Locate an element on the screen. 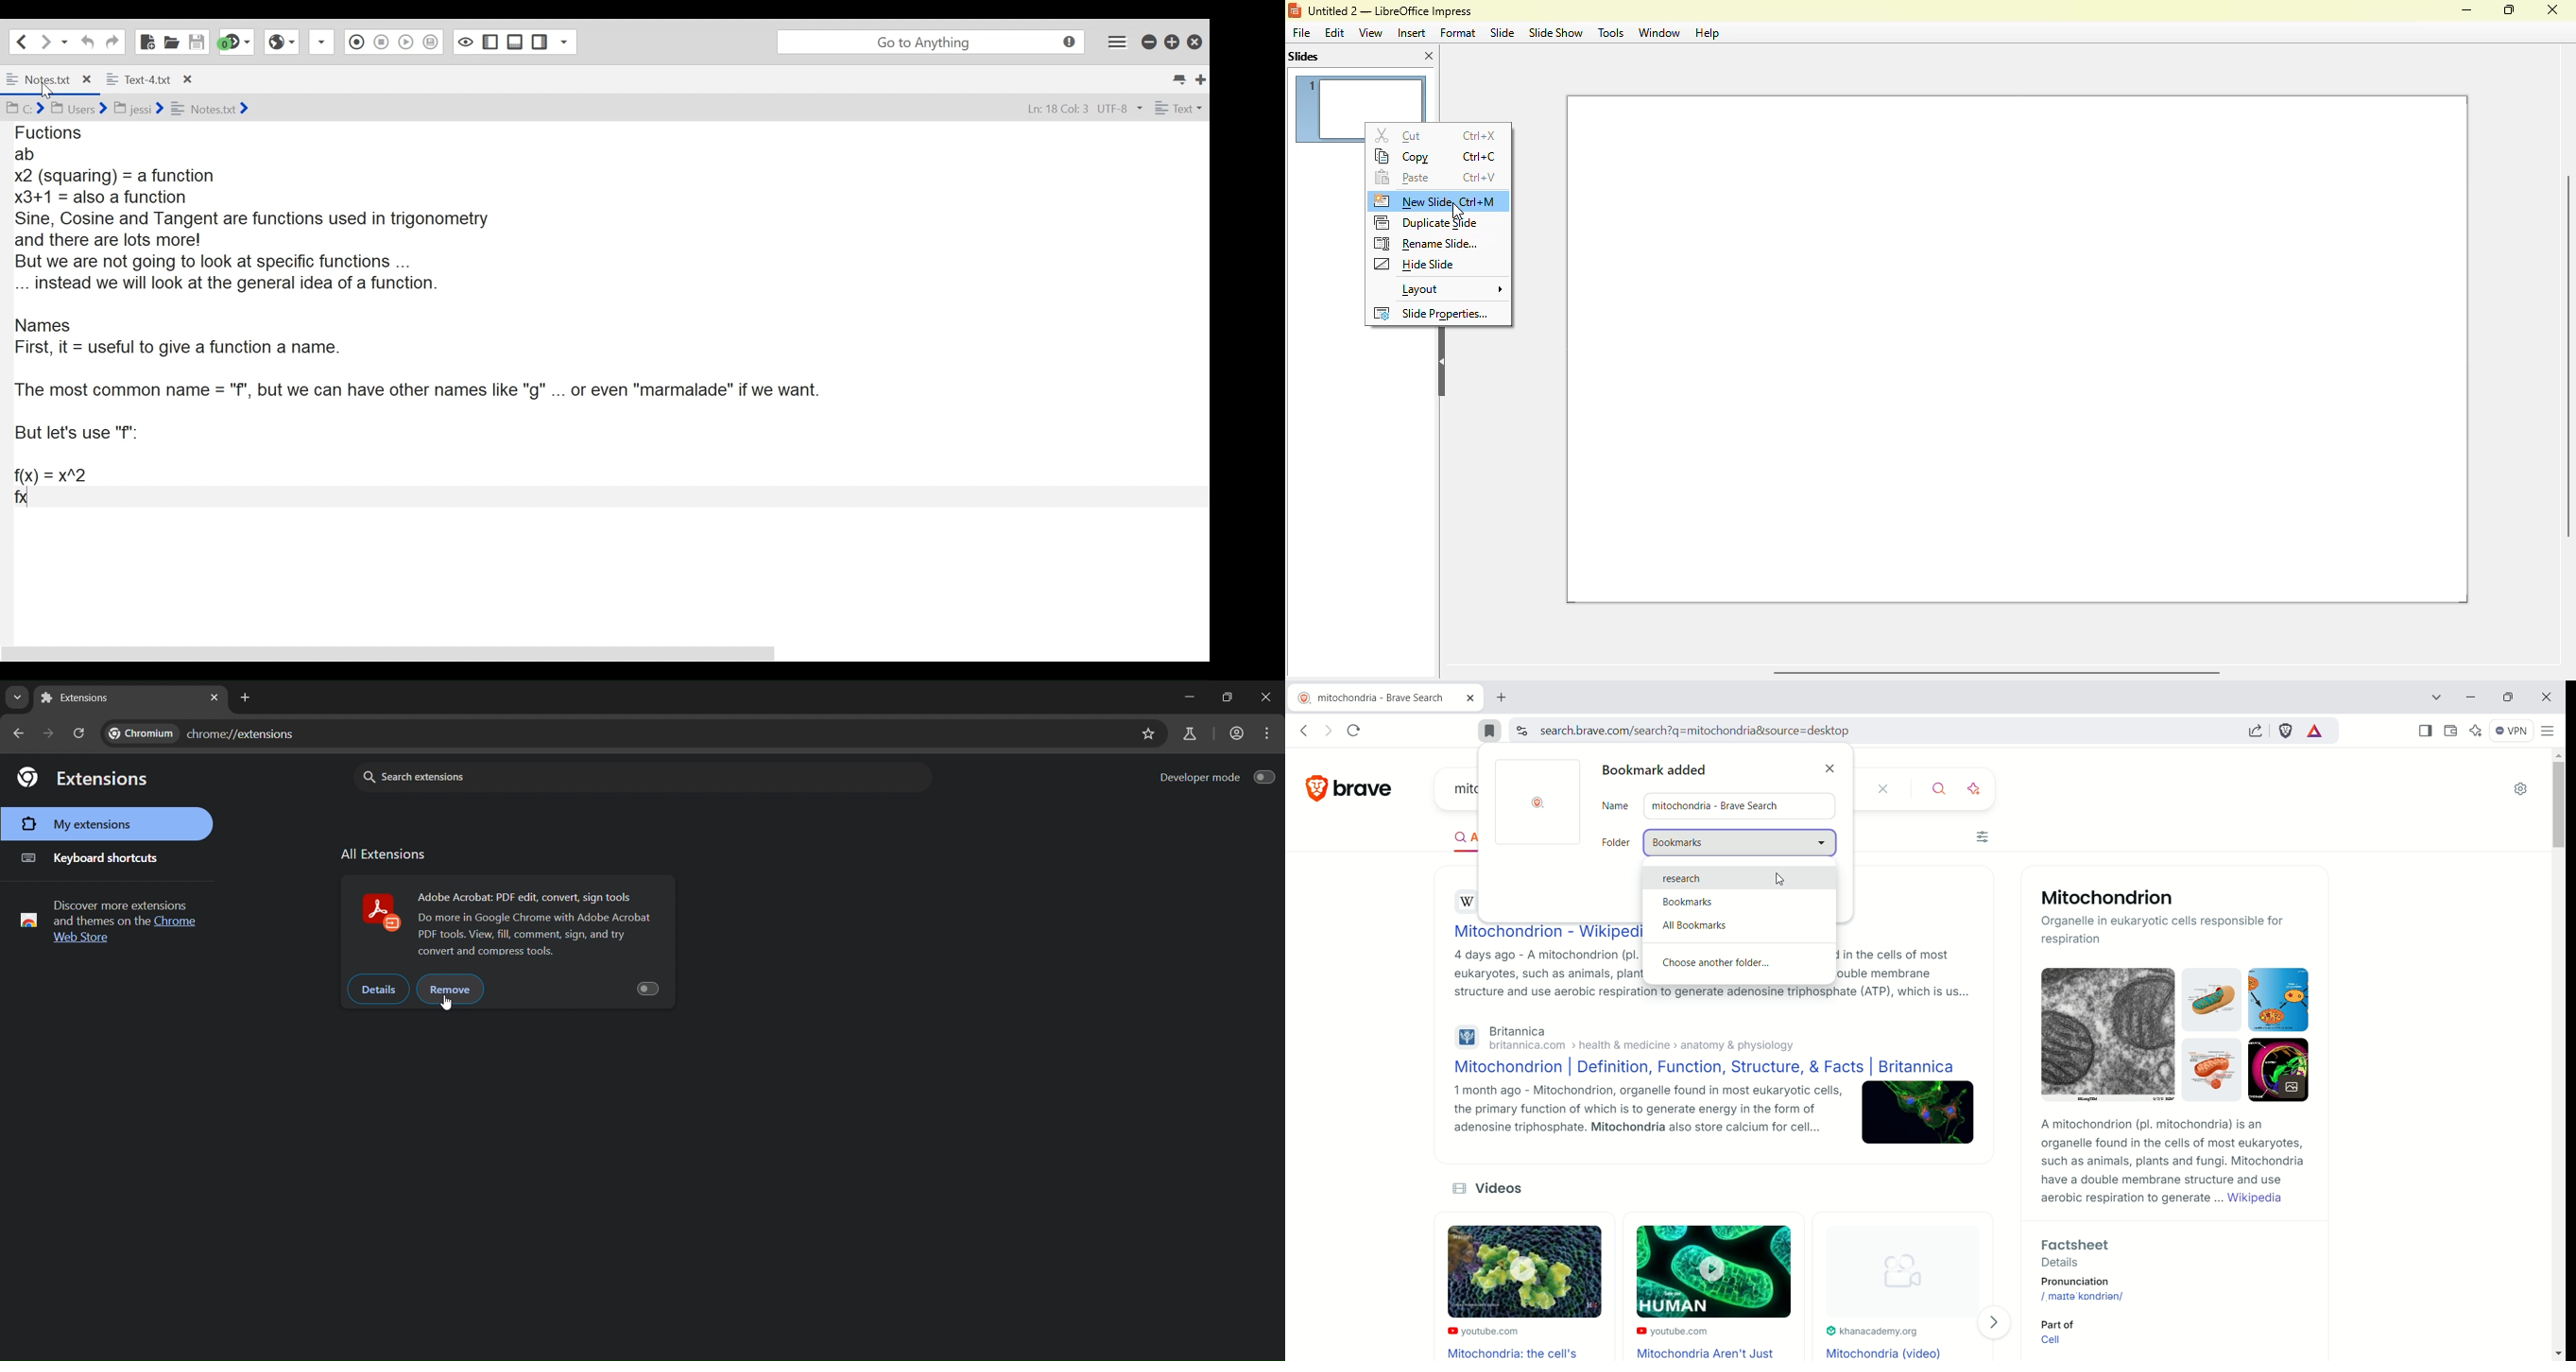 The height and width of the screenshot is (1372, 2576). slide properties is located at coordinates (1434, 313).